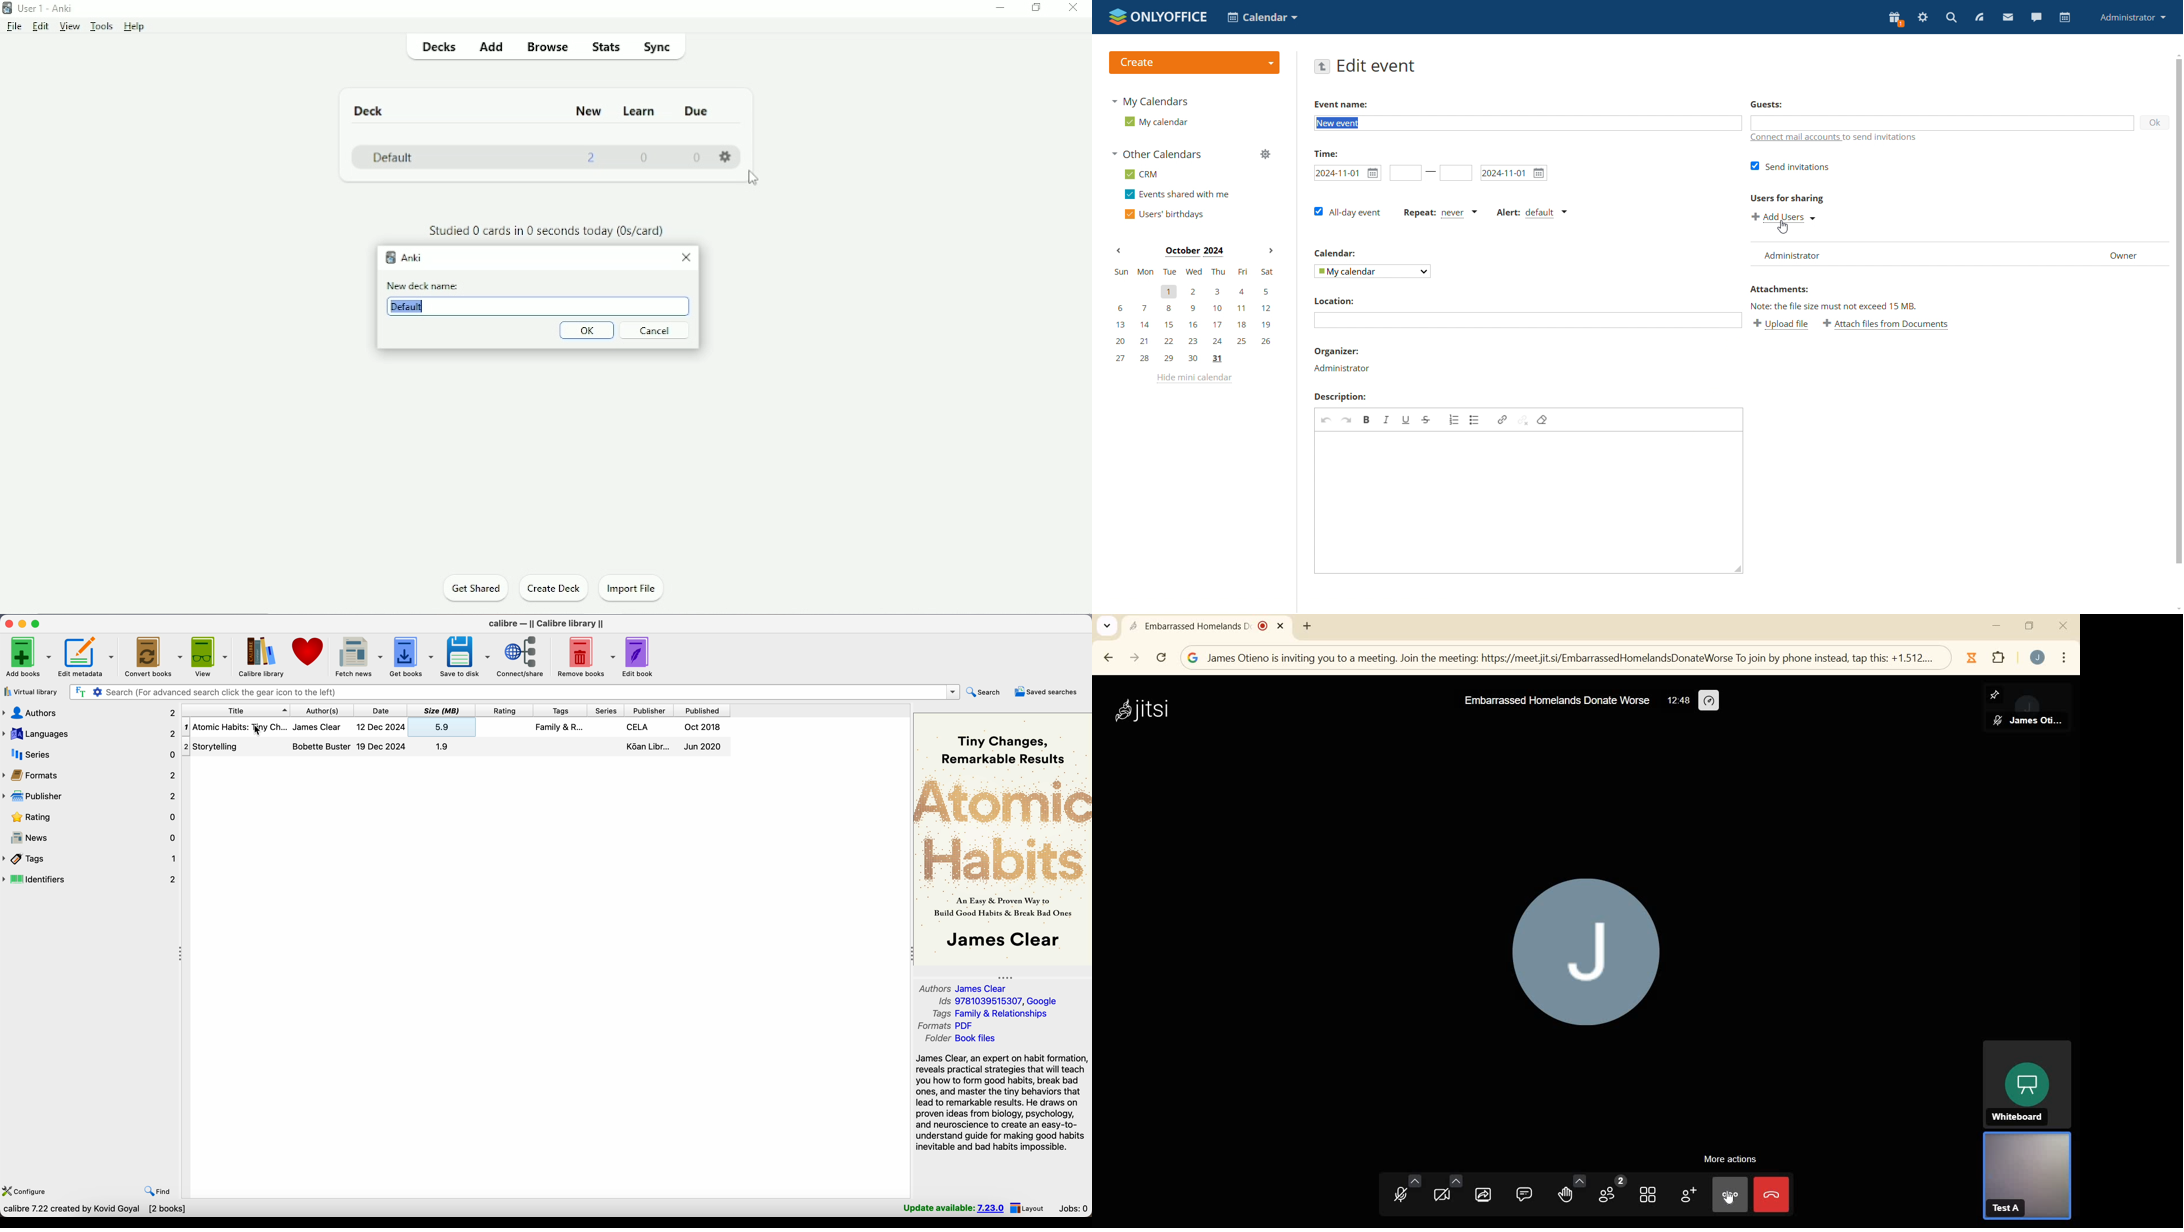  Describe the element at coordinates (1193, 316) in the screenshot. I see `mini calendar` at that location.